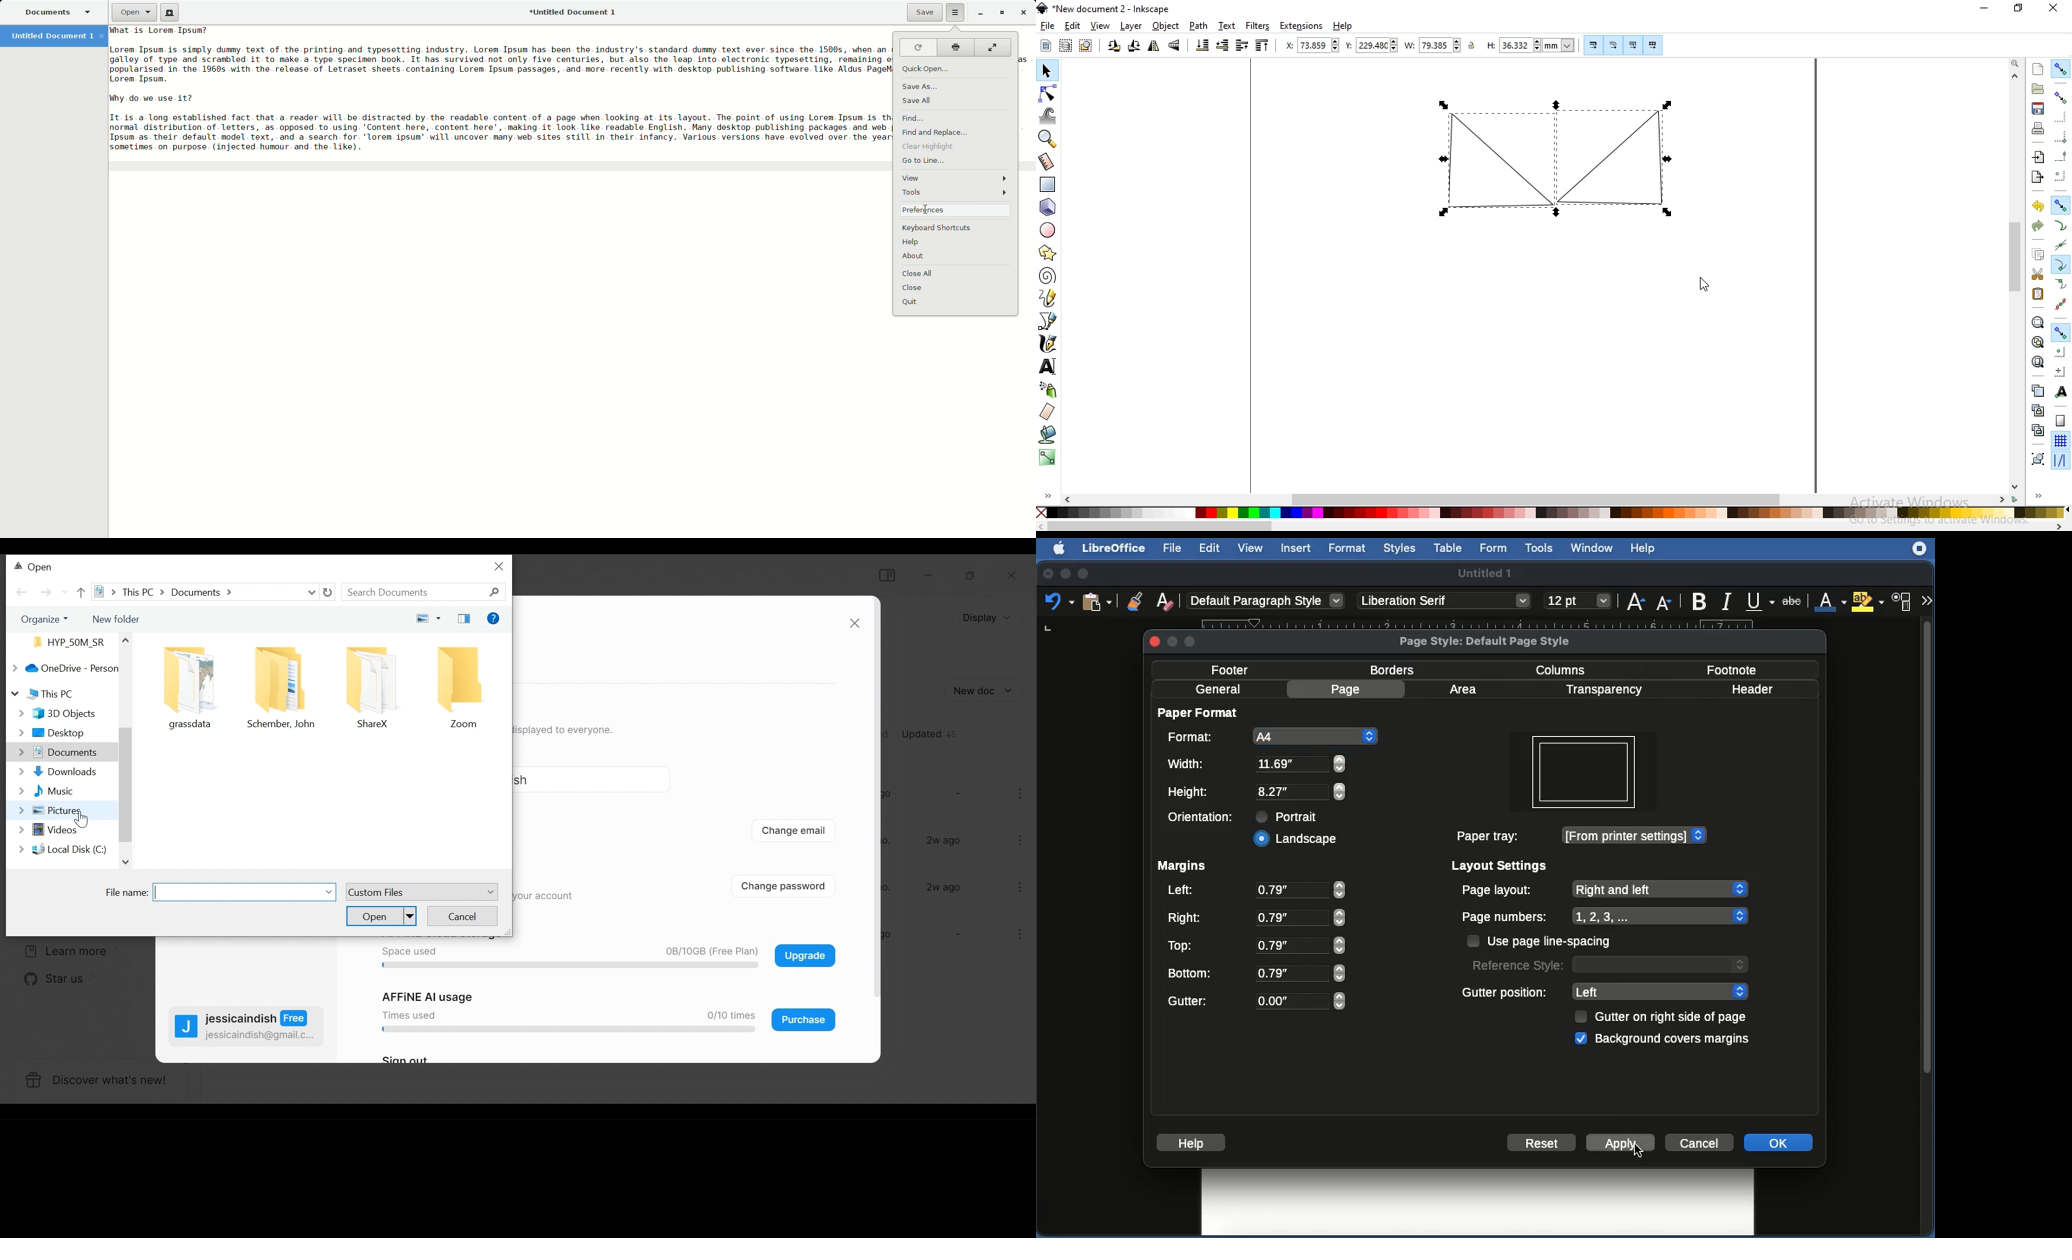 The image size is (2072, 1260). What do you see at coordinates (977, 14) in the screenshot?
I see `Minimize` at bounding box center [977, 14].